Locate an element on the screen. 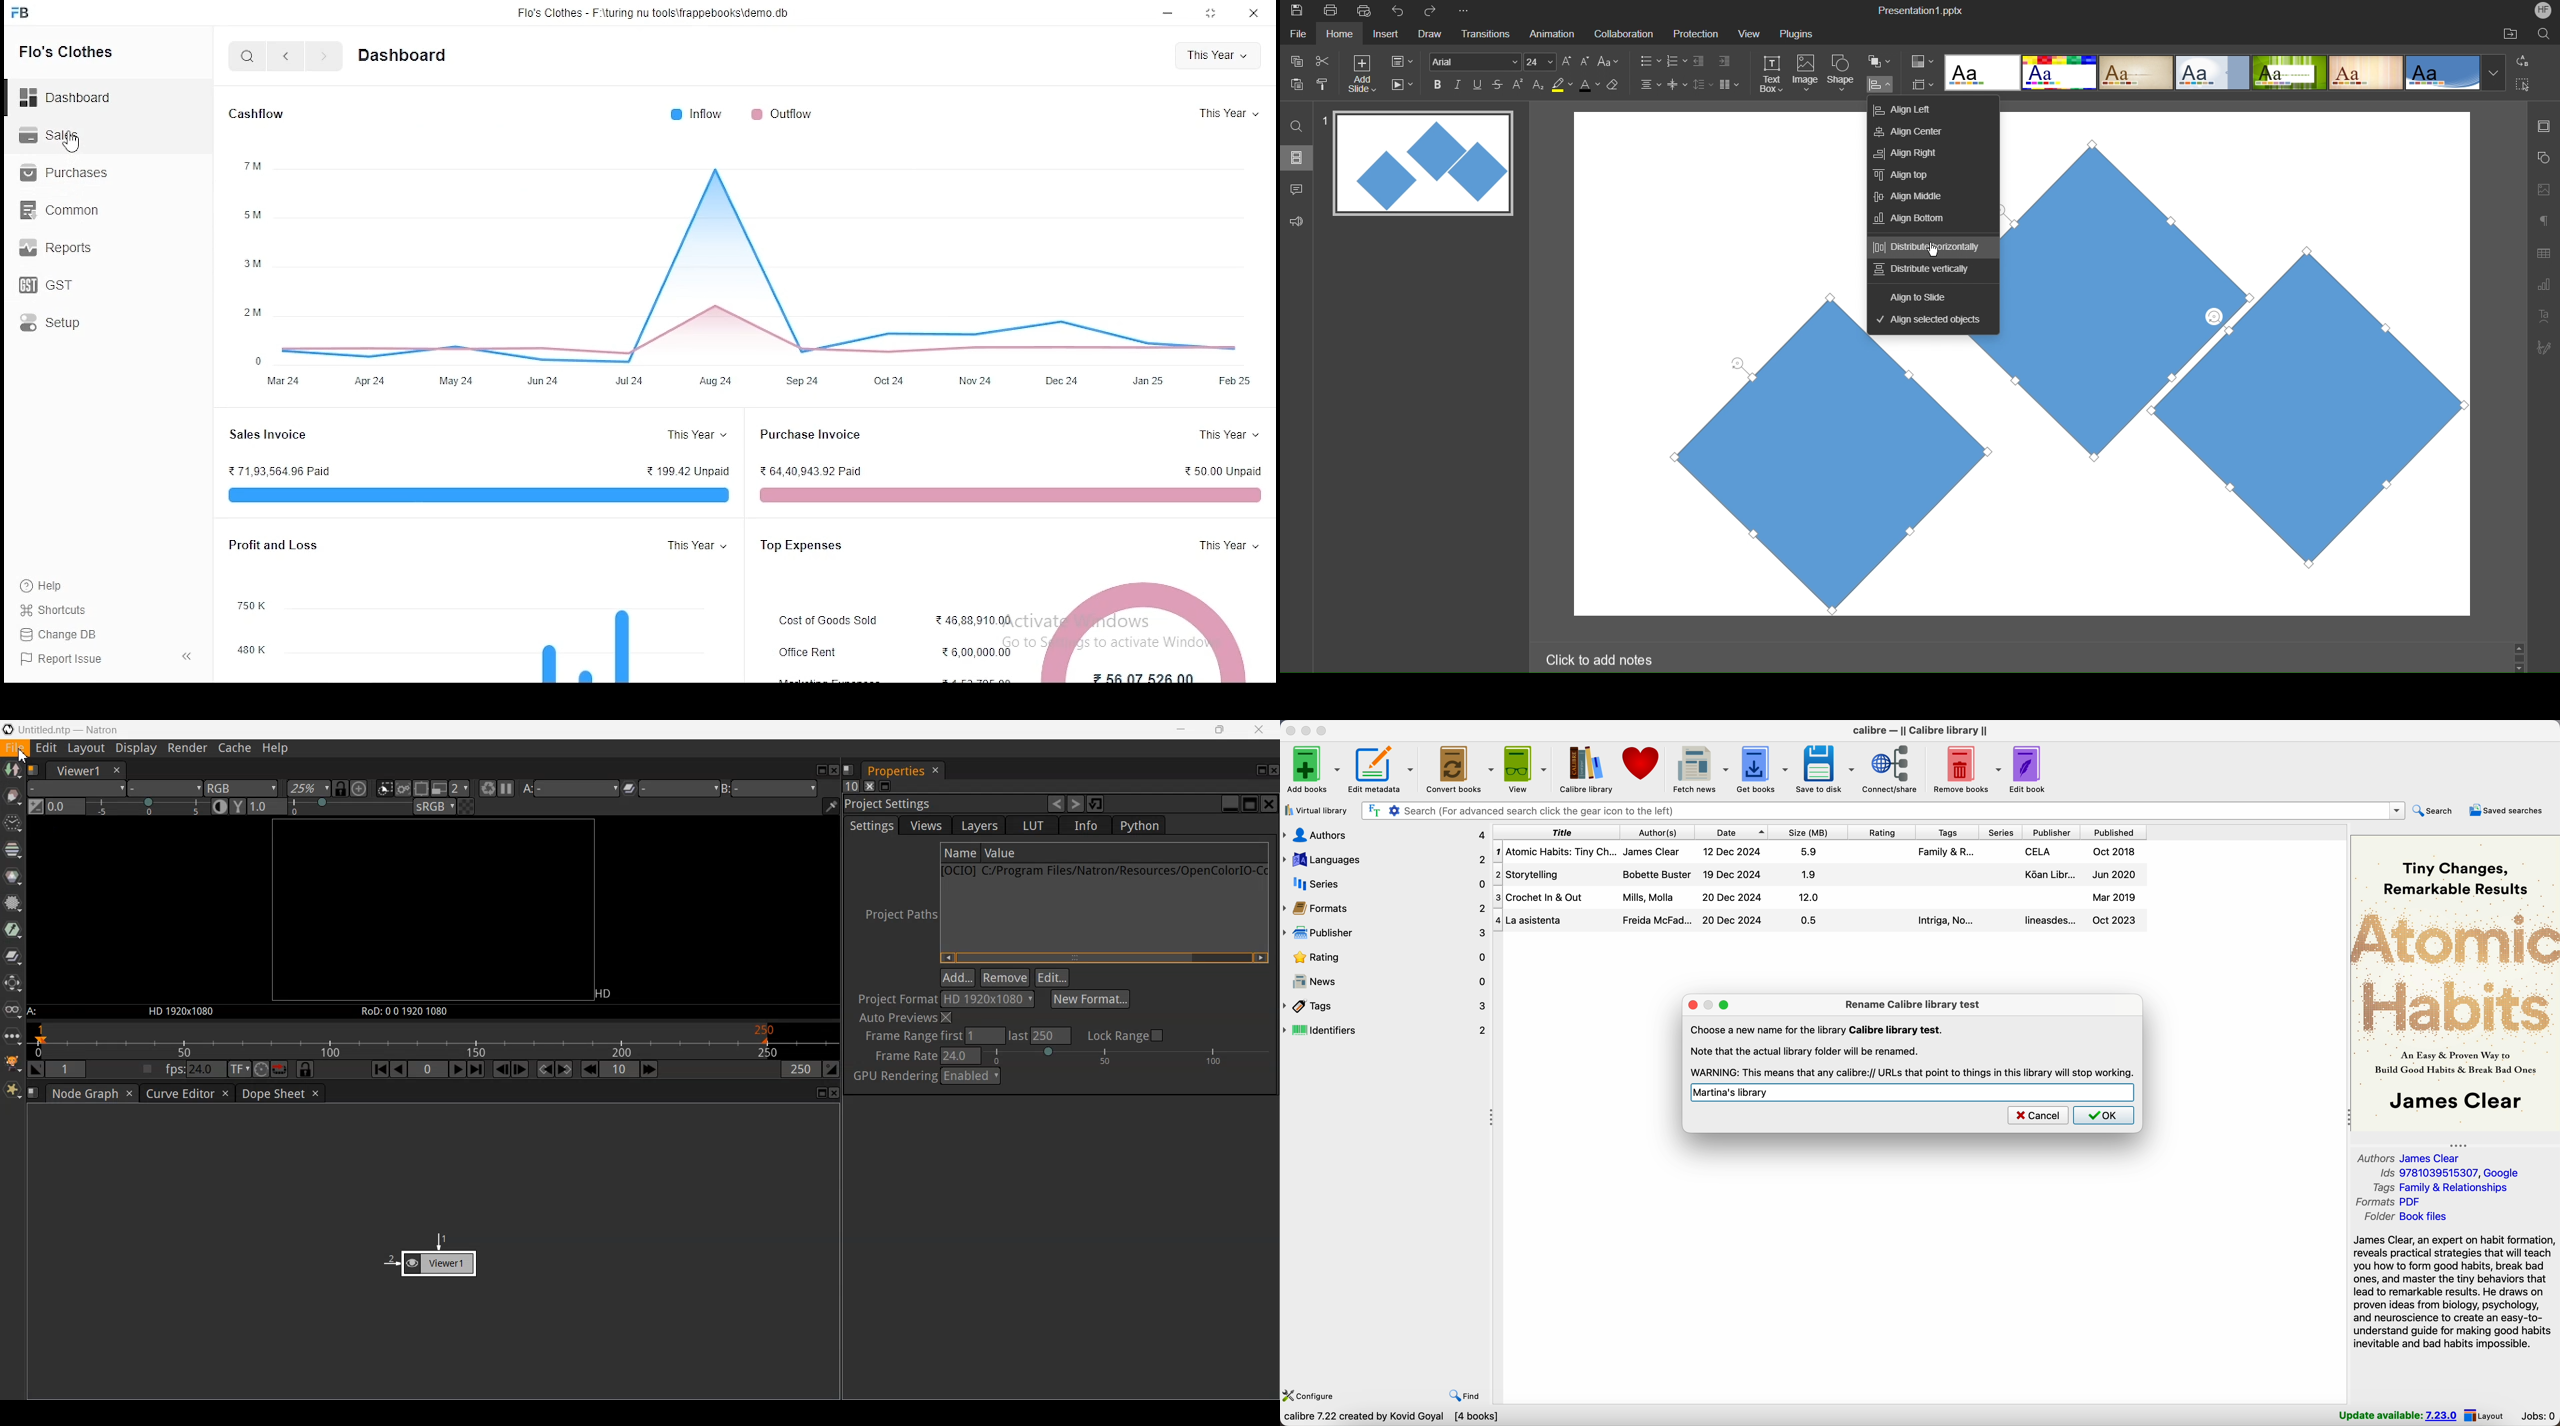 This screenshot has width=2576, height=1428. Top expenses is located at coordinates (803, 545).